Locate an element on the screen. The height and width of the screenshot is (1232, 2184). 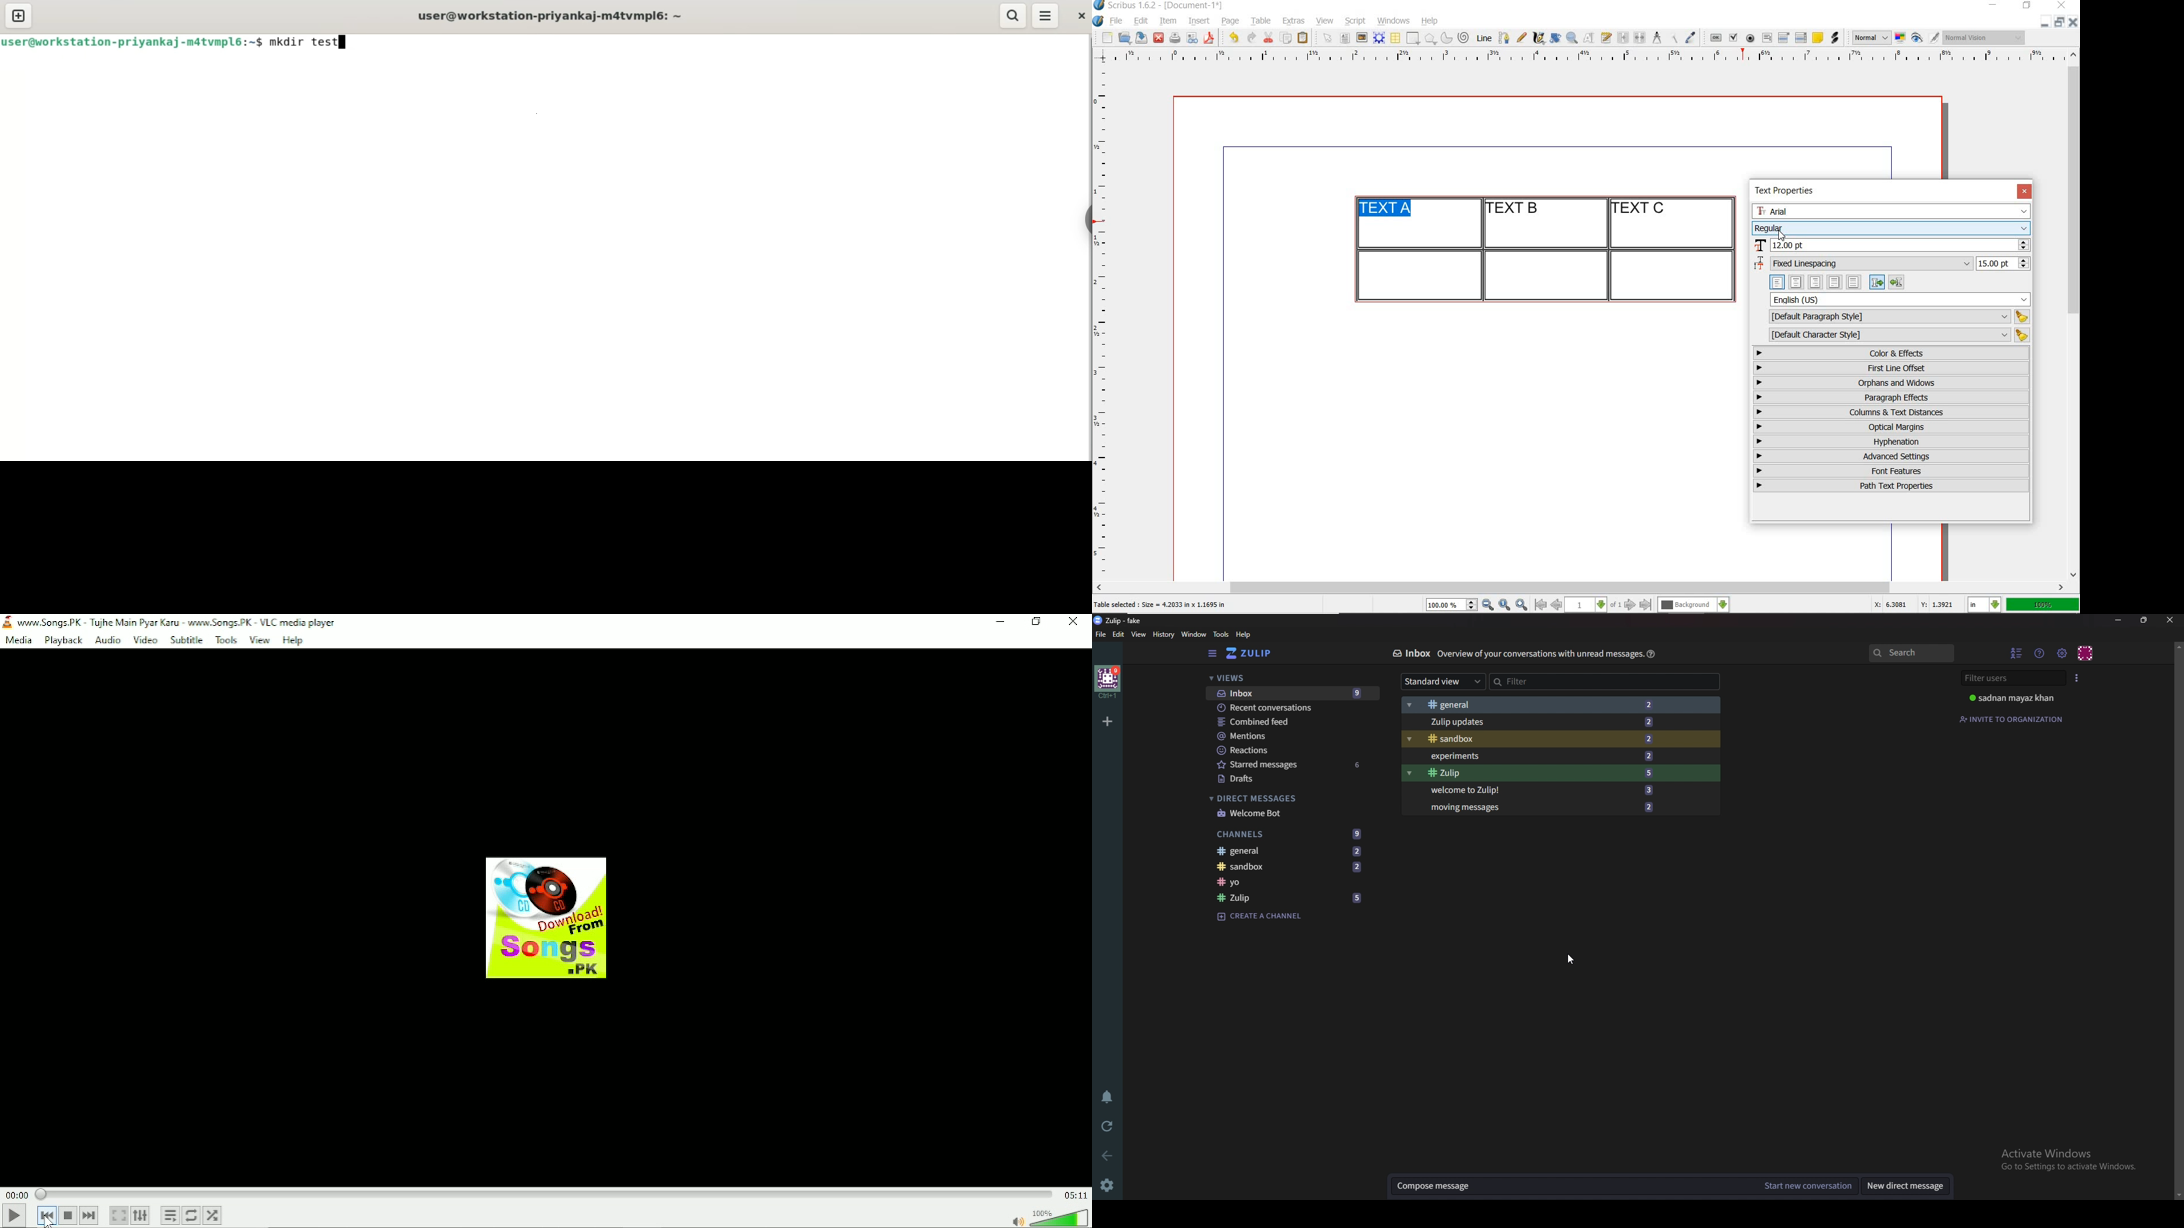
add organization is located at coordinates (1106, 723).